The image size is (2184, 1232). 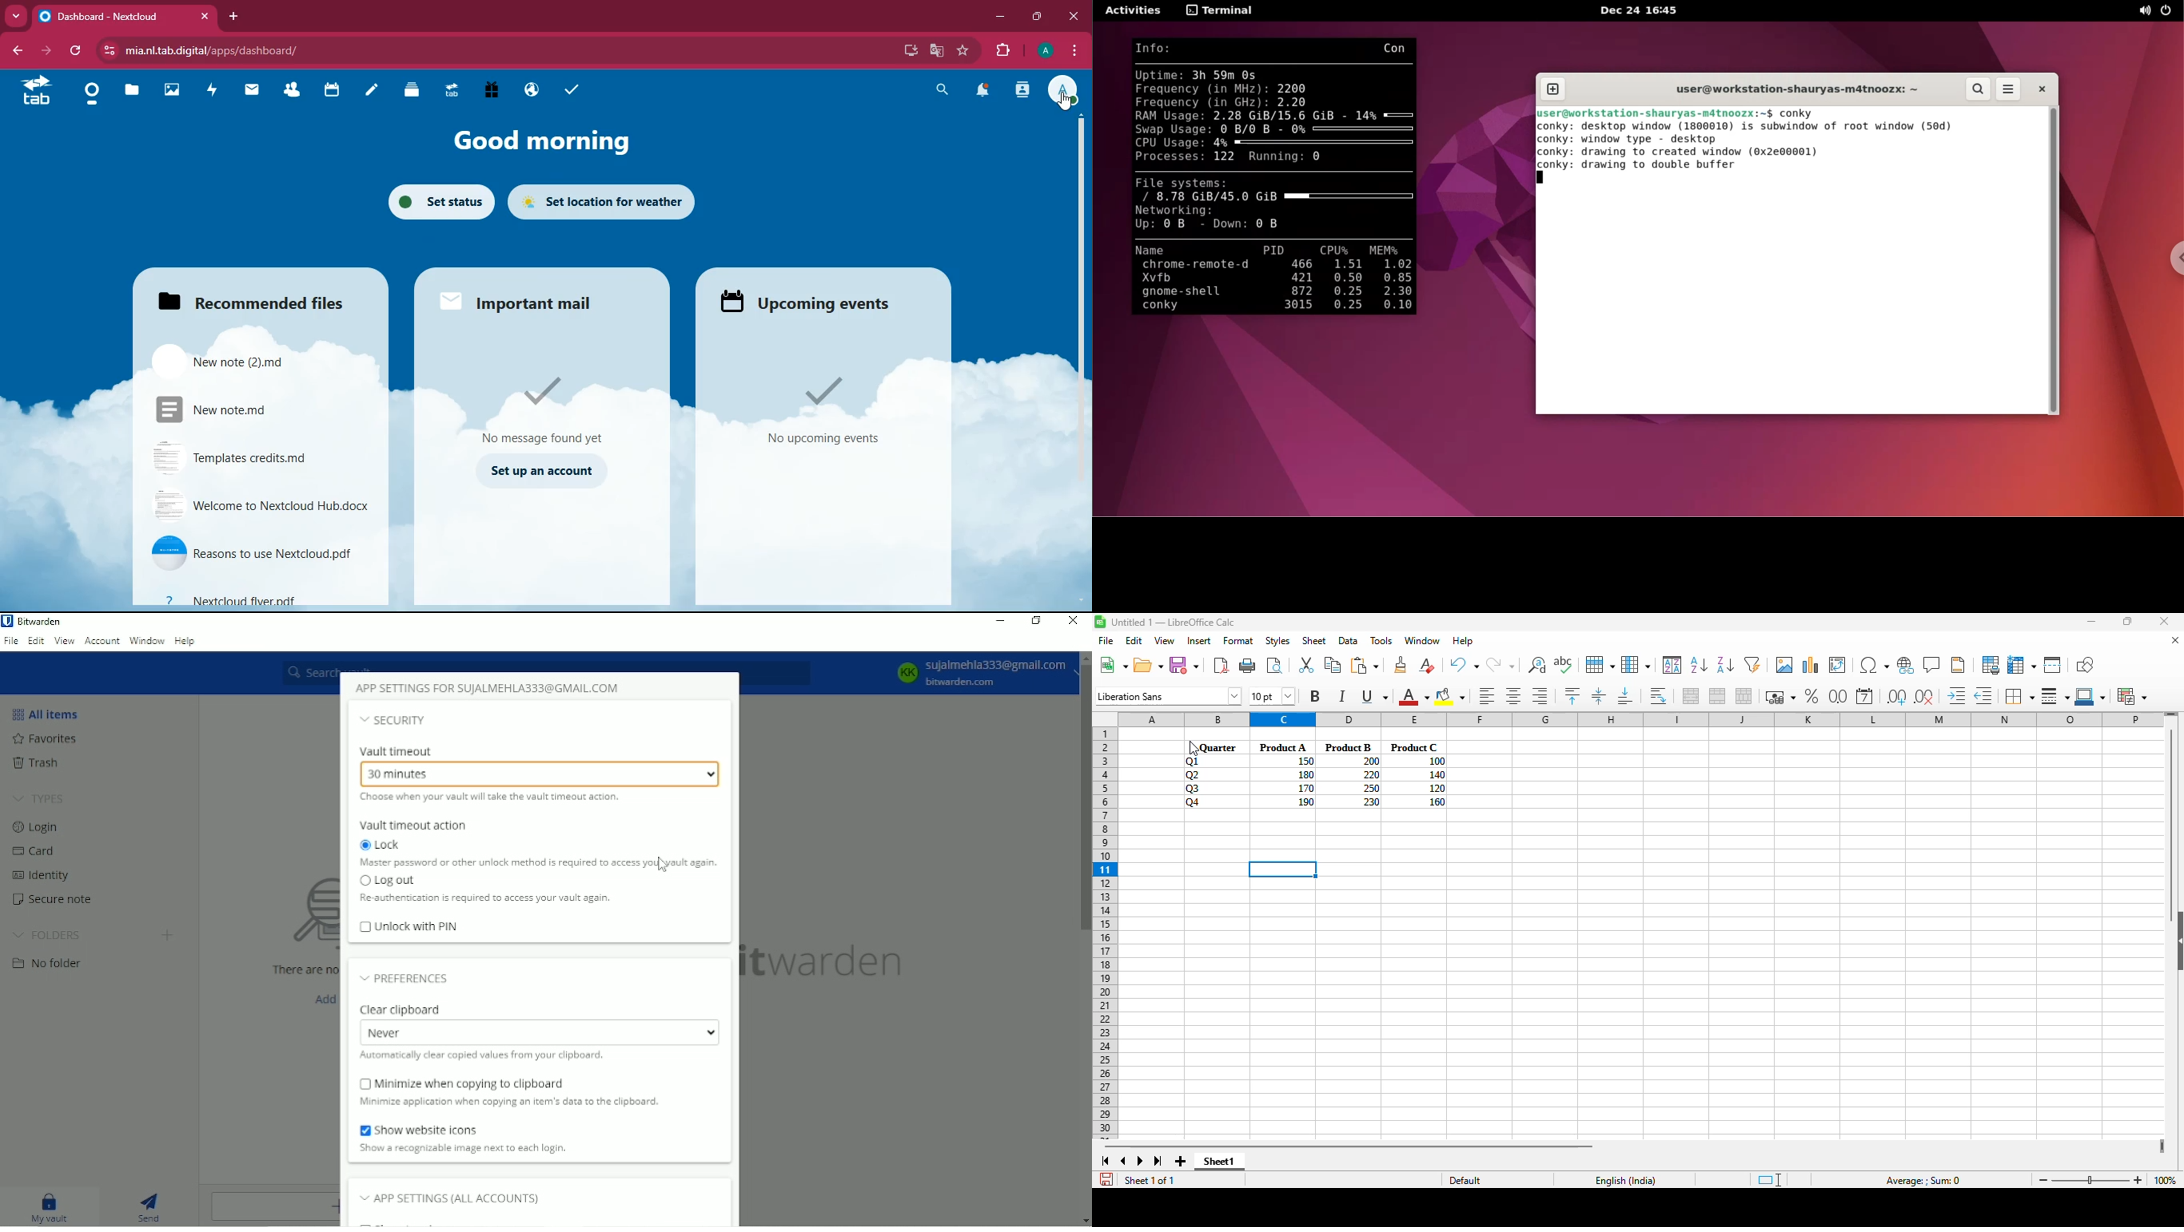 I want to click on redo, so click(x=1500, y=665).